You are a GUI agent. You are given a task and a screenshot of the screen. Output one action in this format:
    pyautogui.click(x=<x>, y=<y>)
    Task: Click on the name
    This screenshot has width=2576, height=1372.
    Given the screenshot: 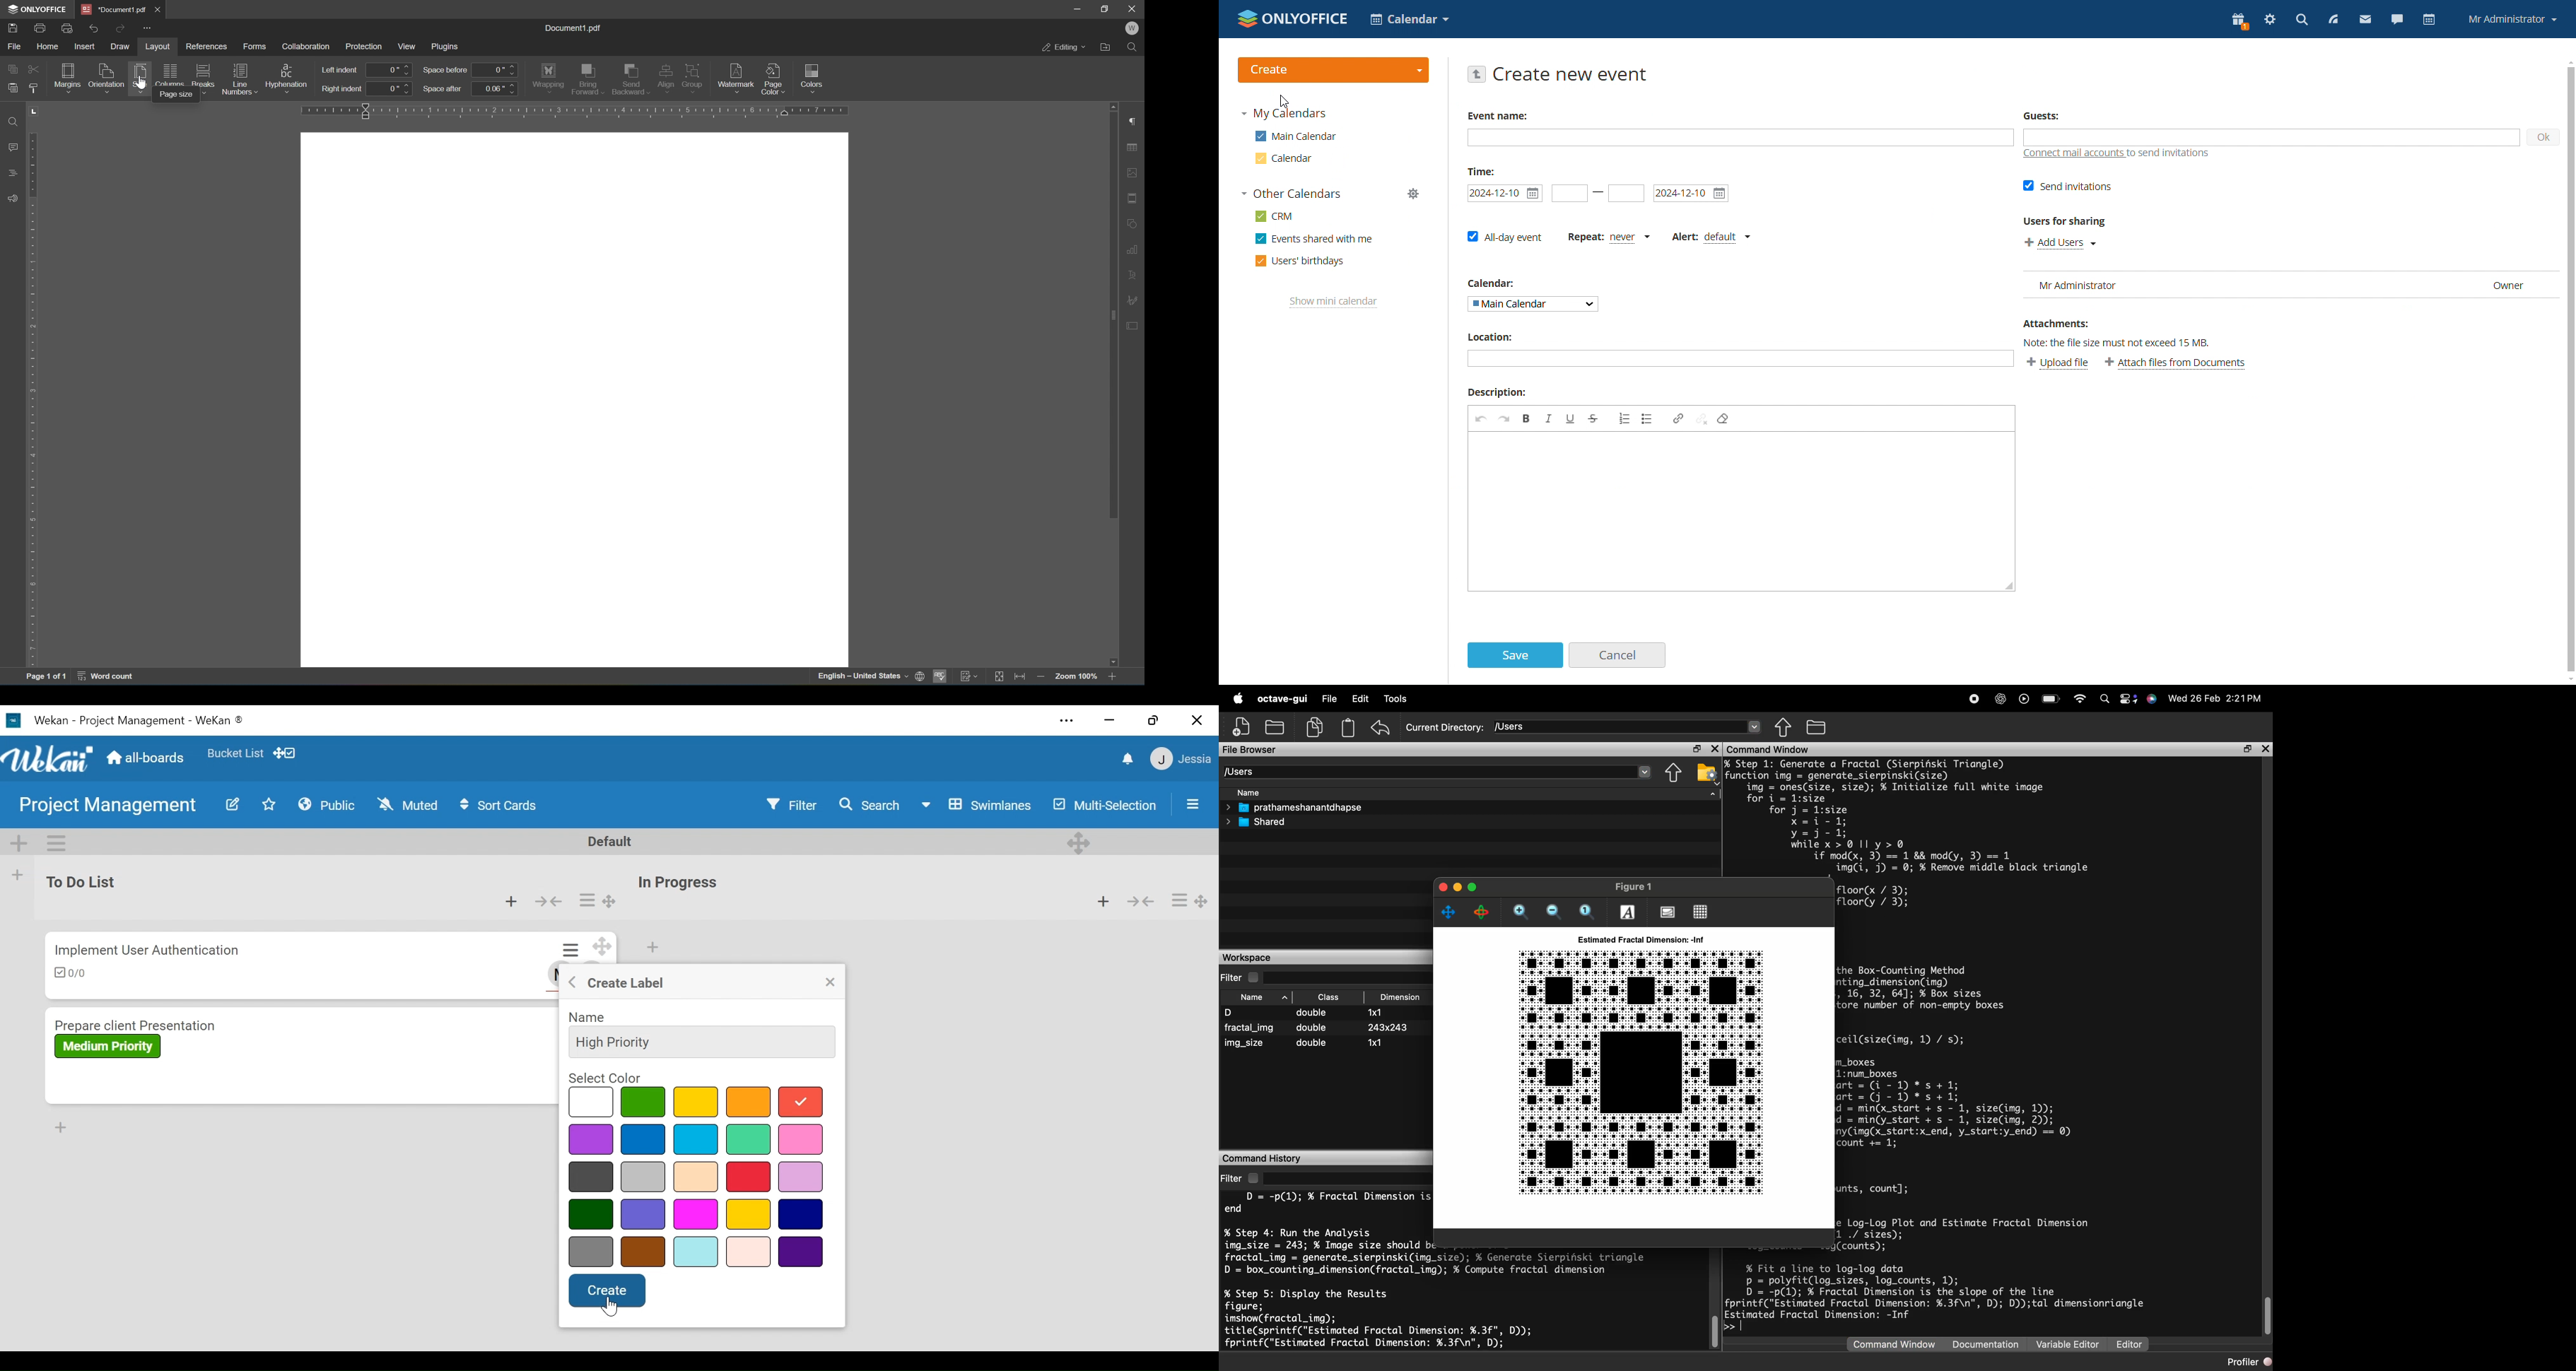 What is the action you would take?
    pyautogui.click(x=596, y=1016)
    